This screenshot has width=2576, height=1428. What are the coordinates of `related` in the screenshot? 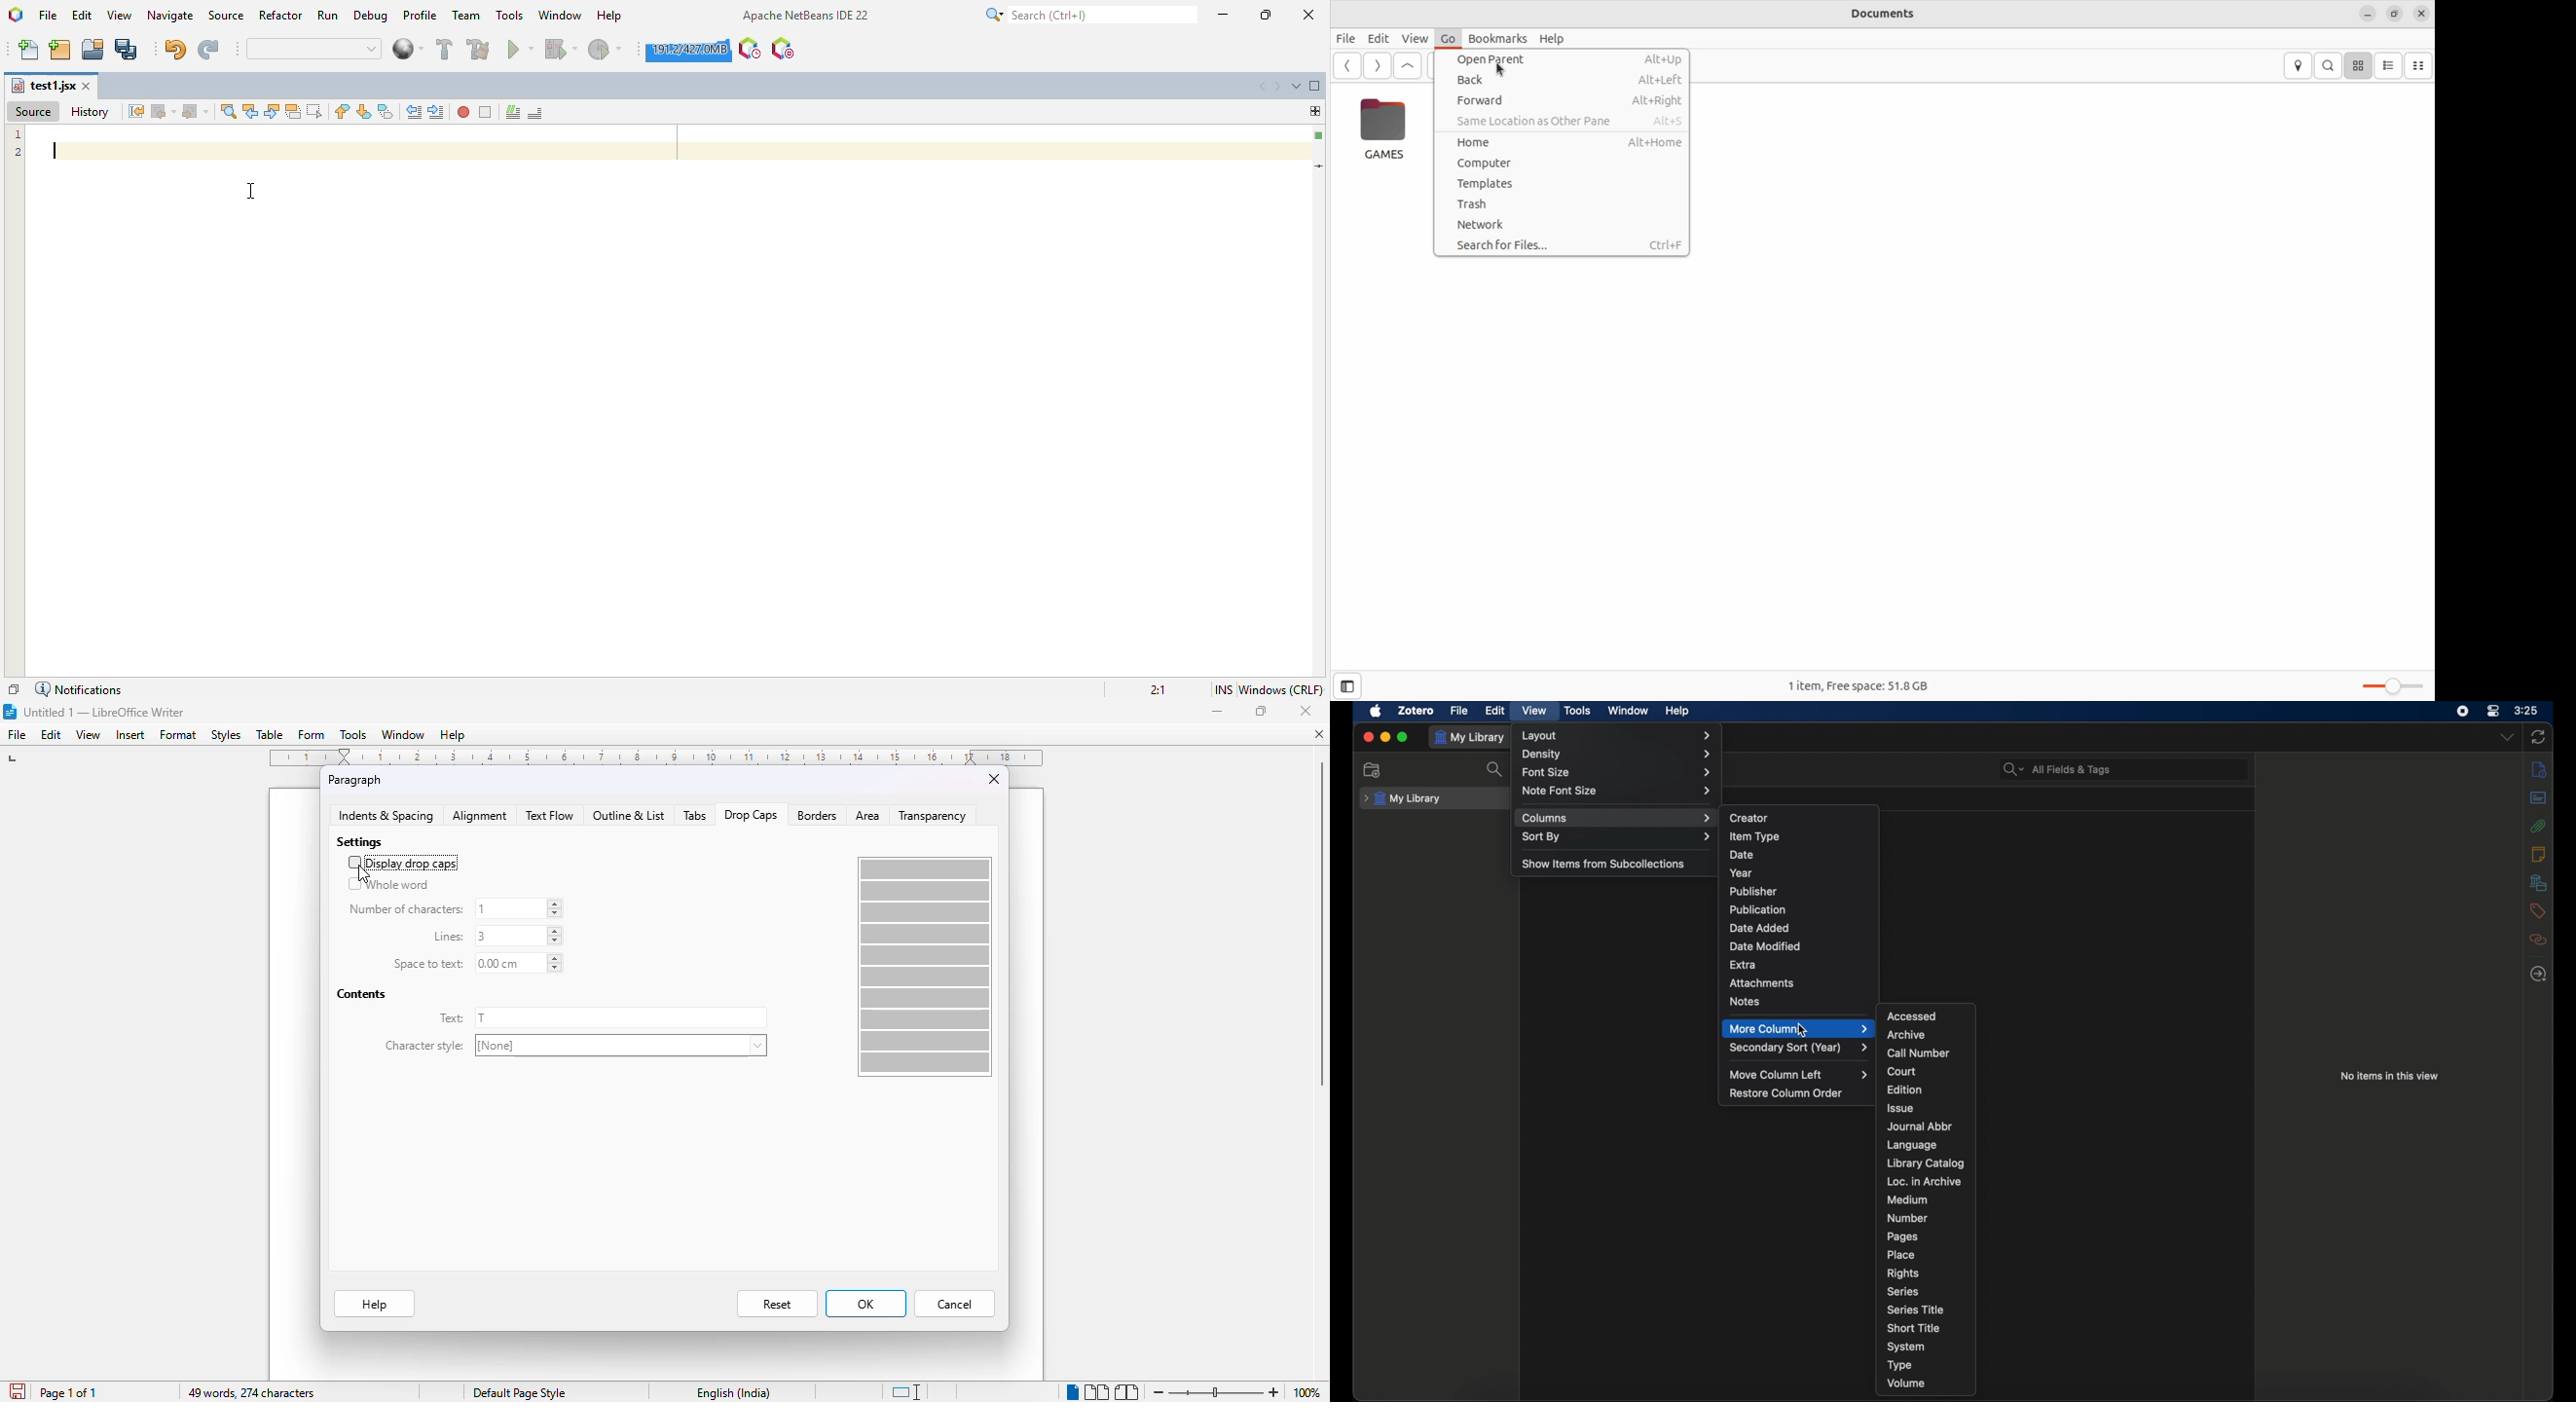 It's located at (2540, 939).